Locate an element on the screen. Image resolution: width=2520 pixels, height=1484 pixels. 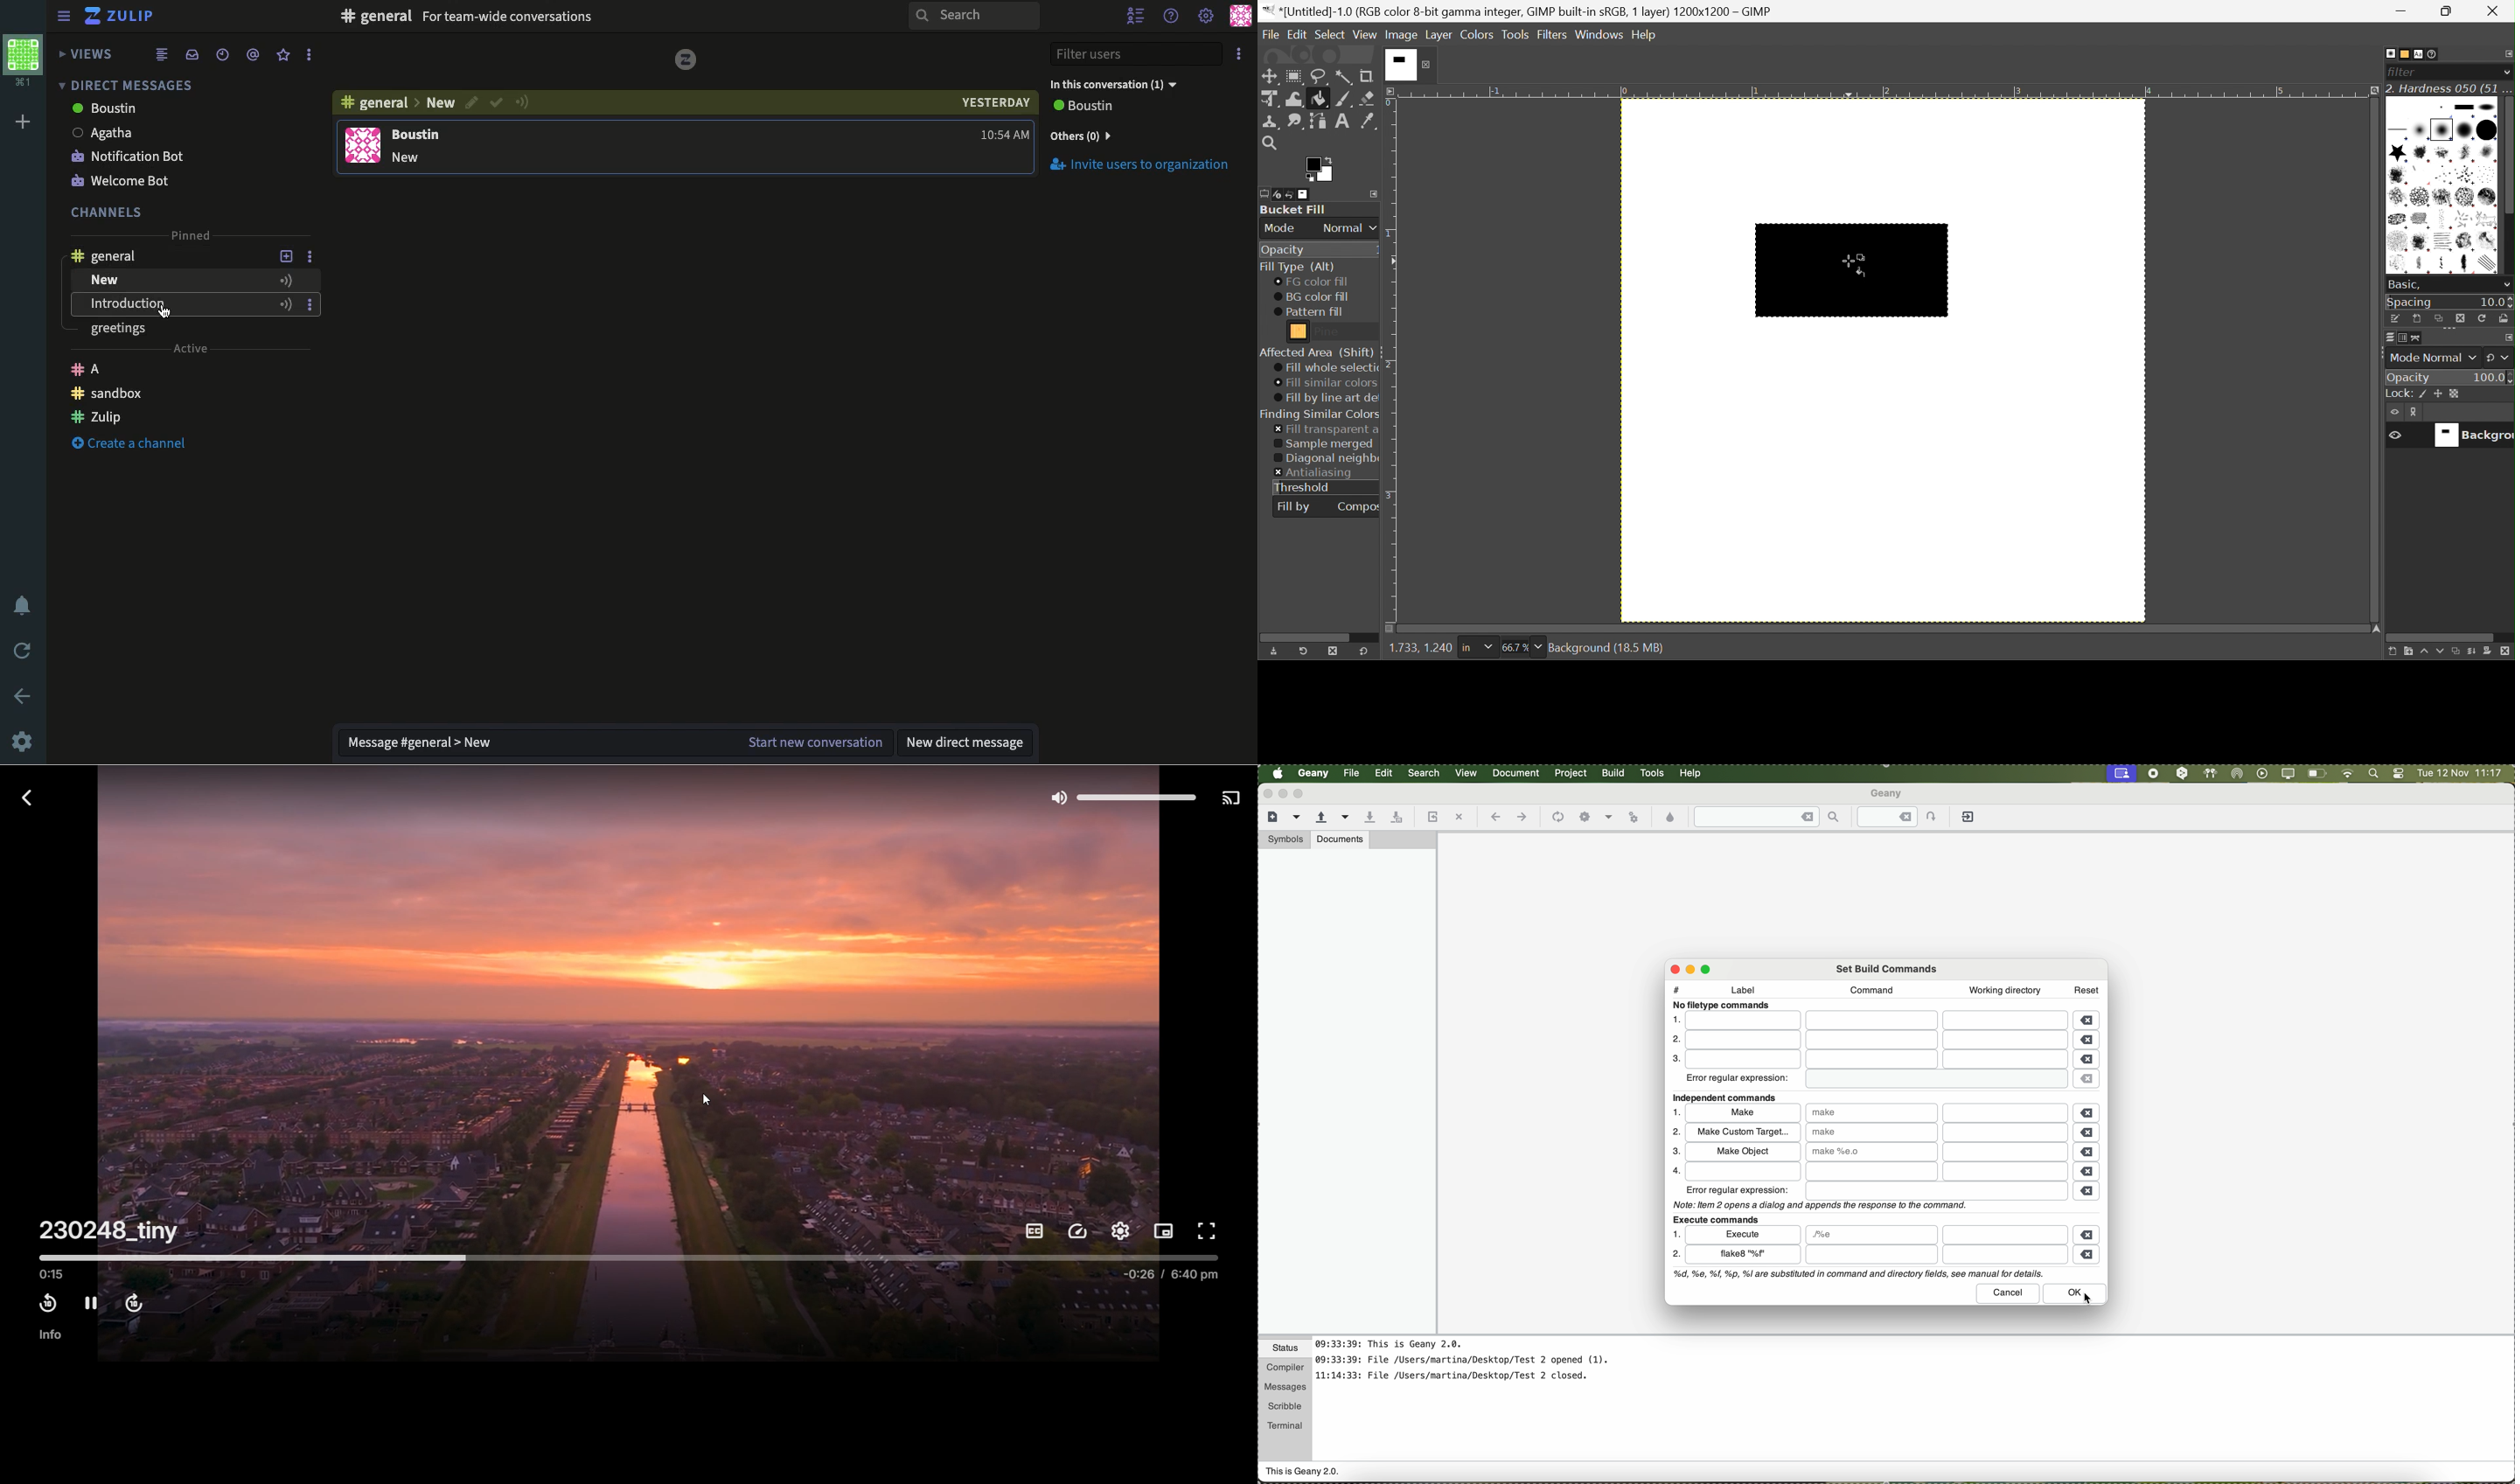
Active is located at coordinates (522, 101).